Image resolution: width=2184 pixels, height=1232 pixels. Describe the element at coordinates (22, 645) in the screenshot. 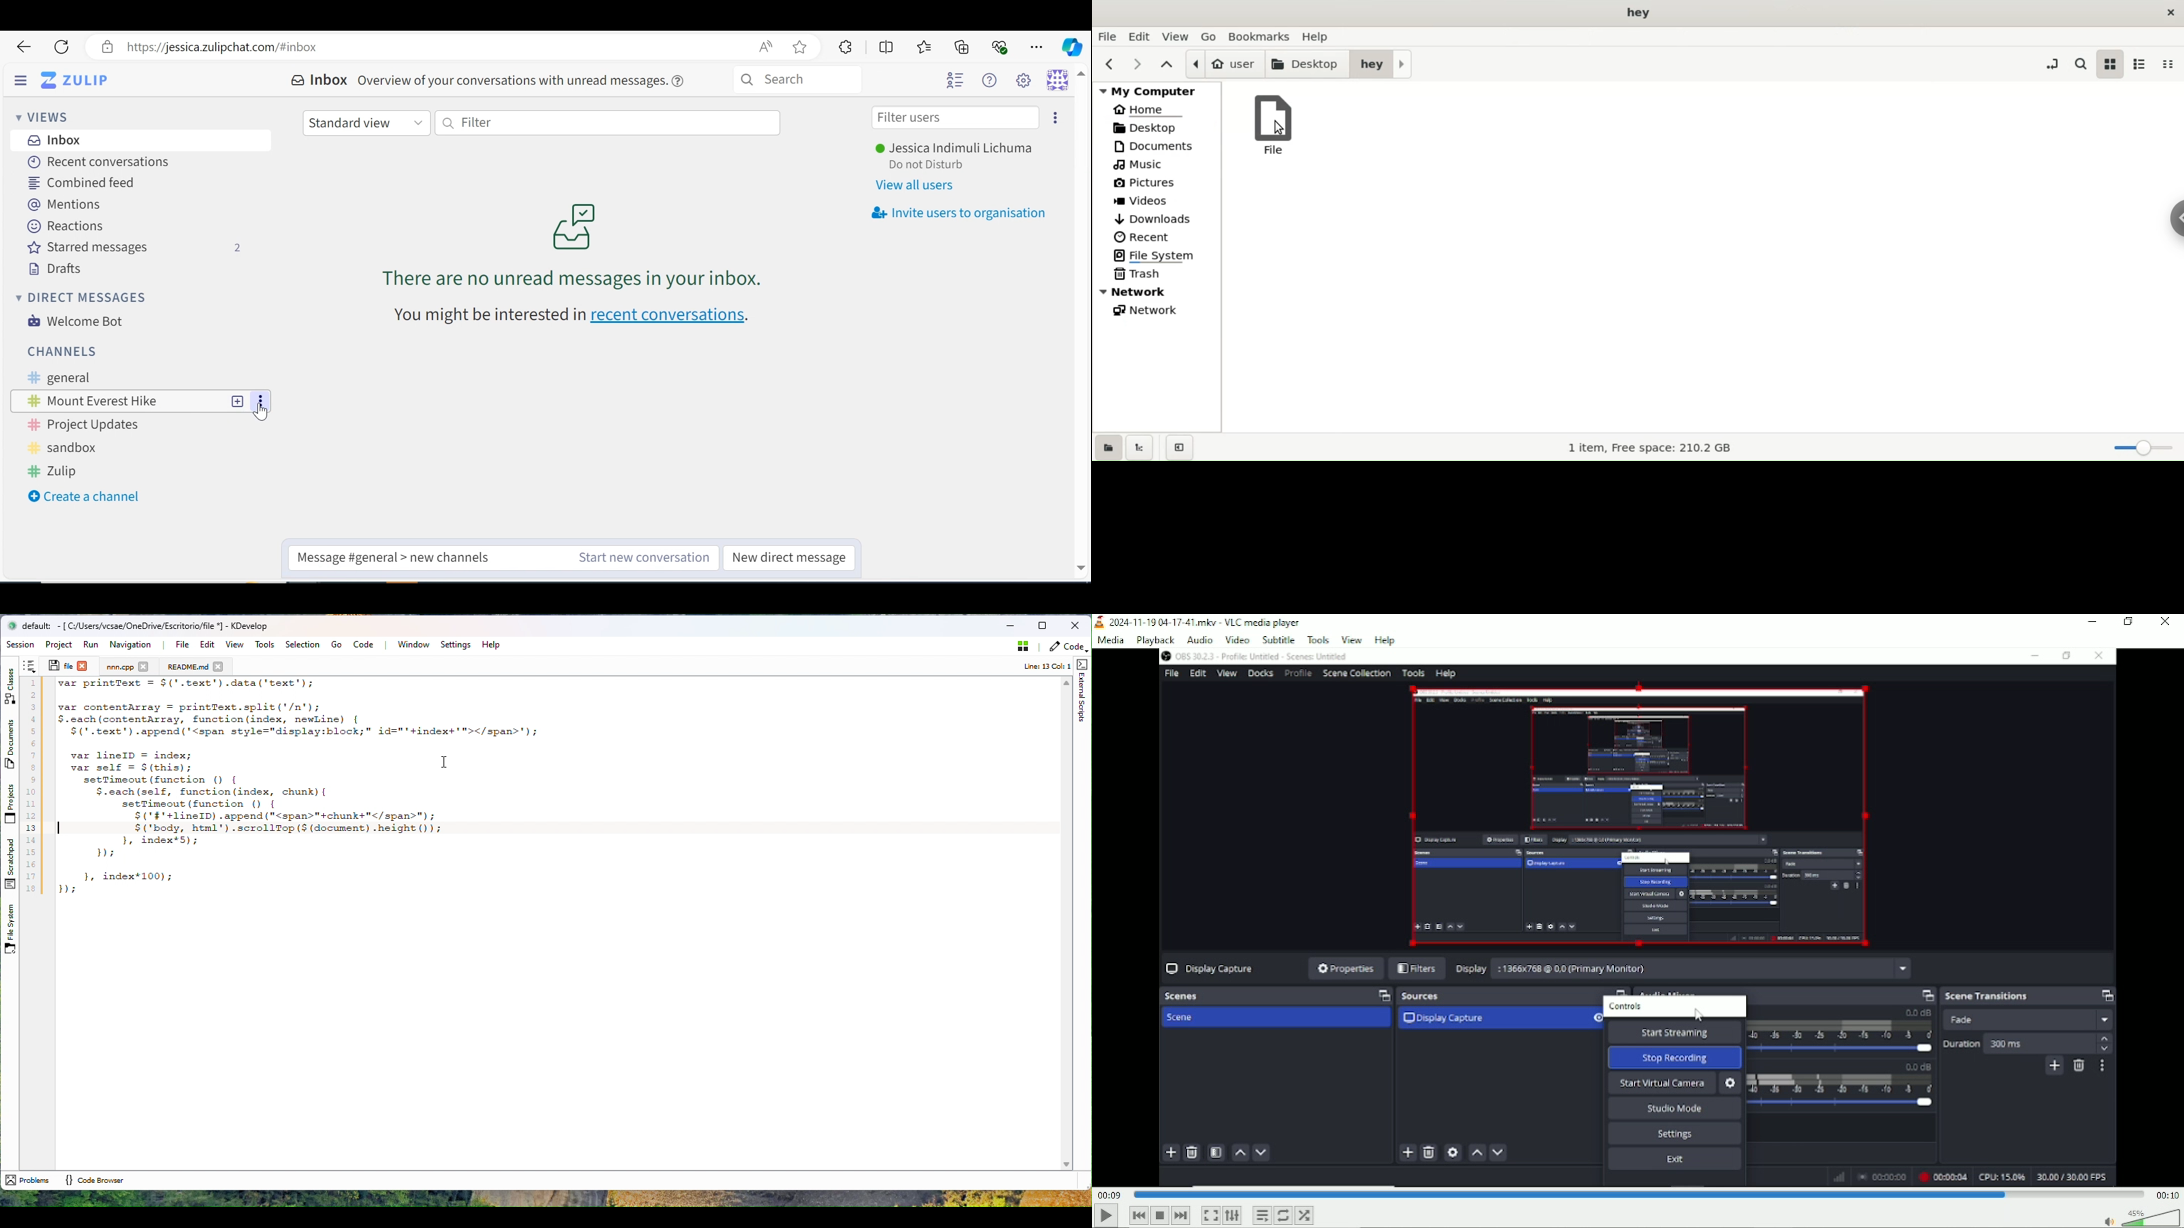

I see `Session` at that location.